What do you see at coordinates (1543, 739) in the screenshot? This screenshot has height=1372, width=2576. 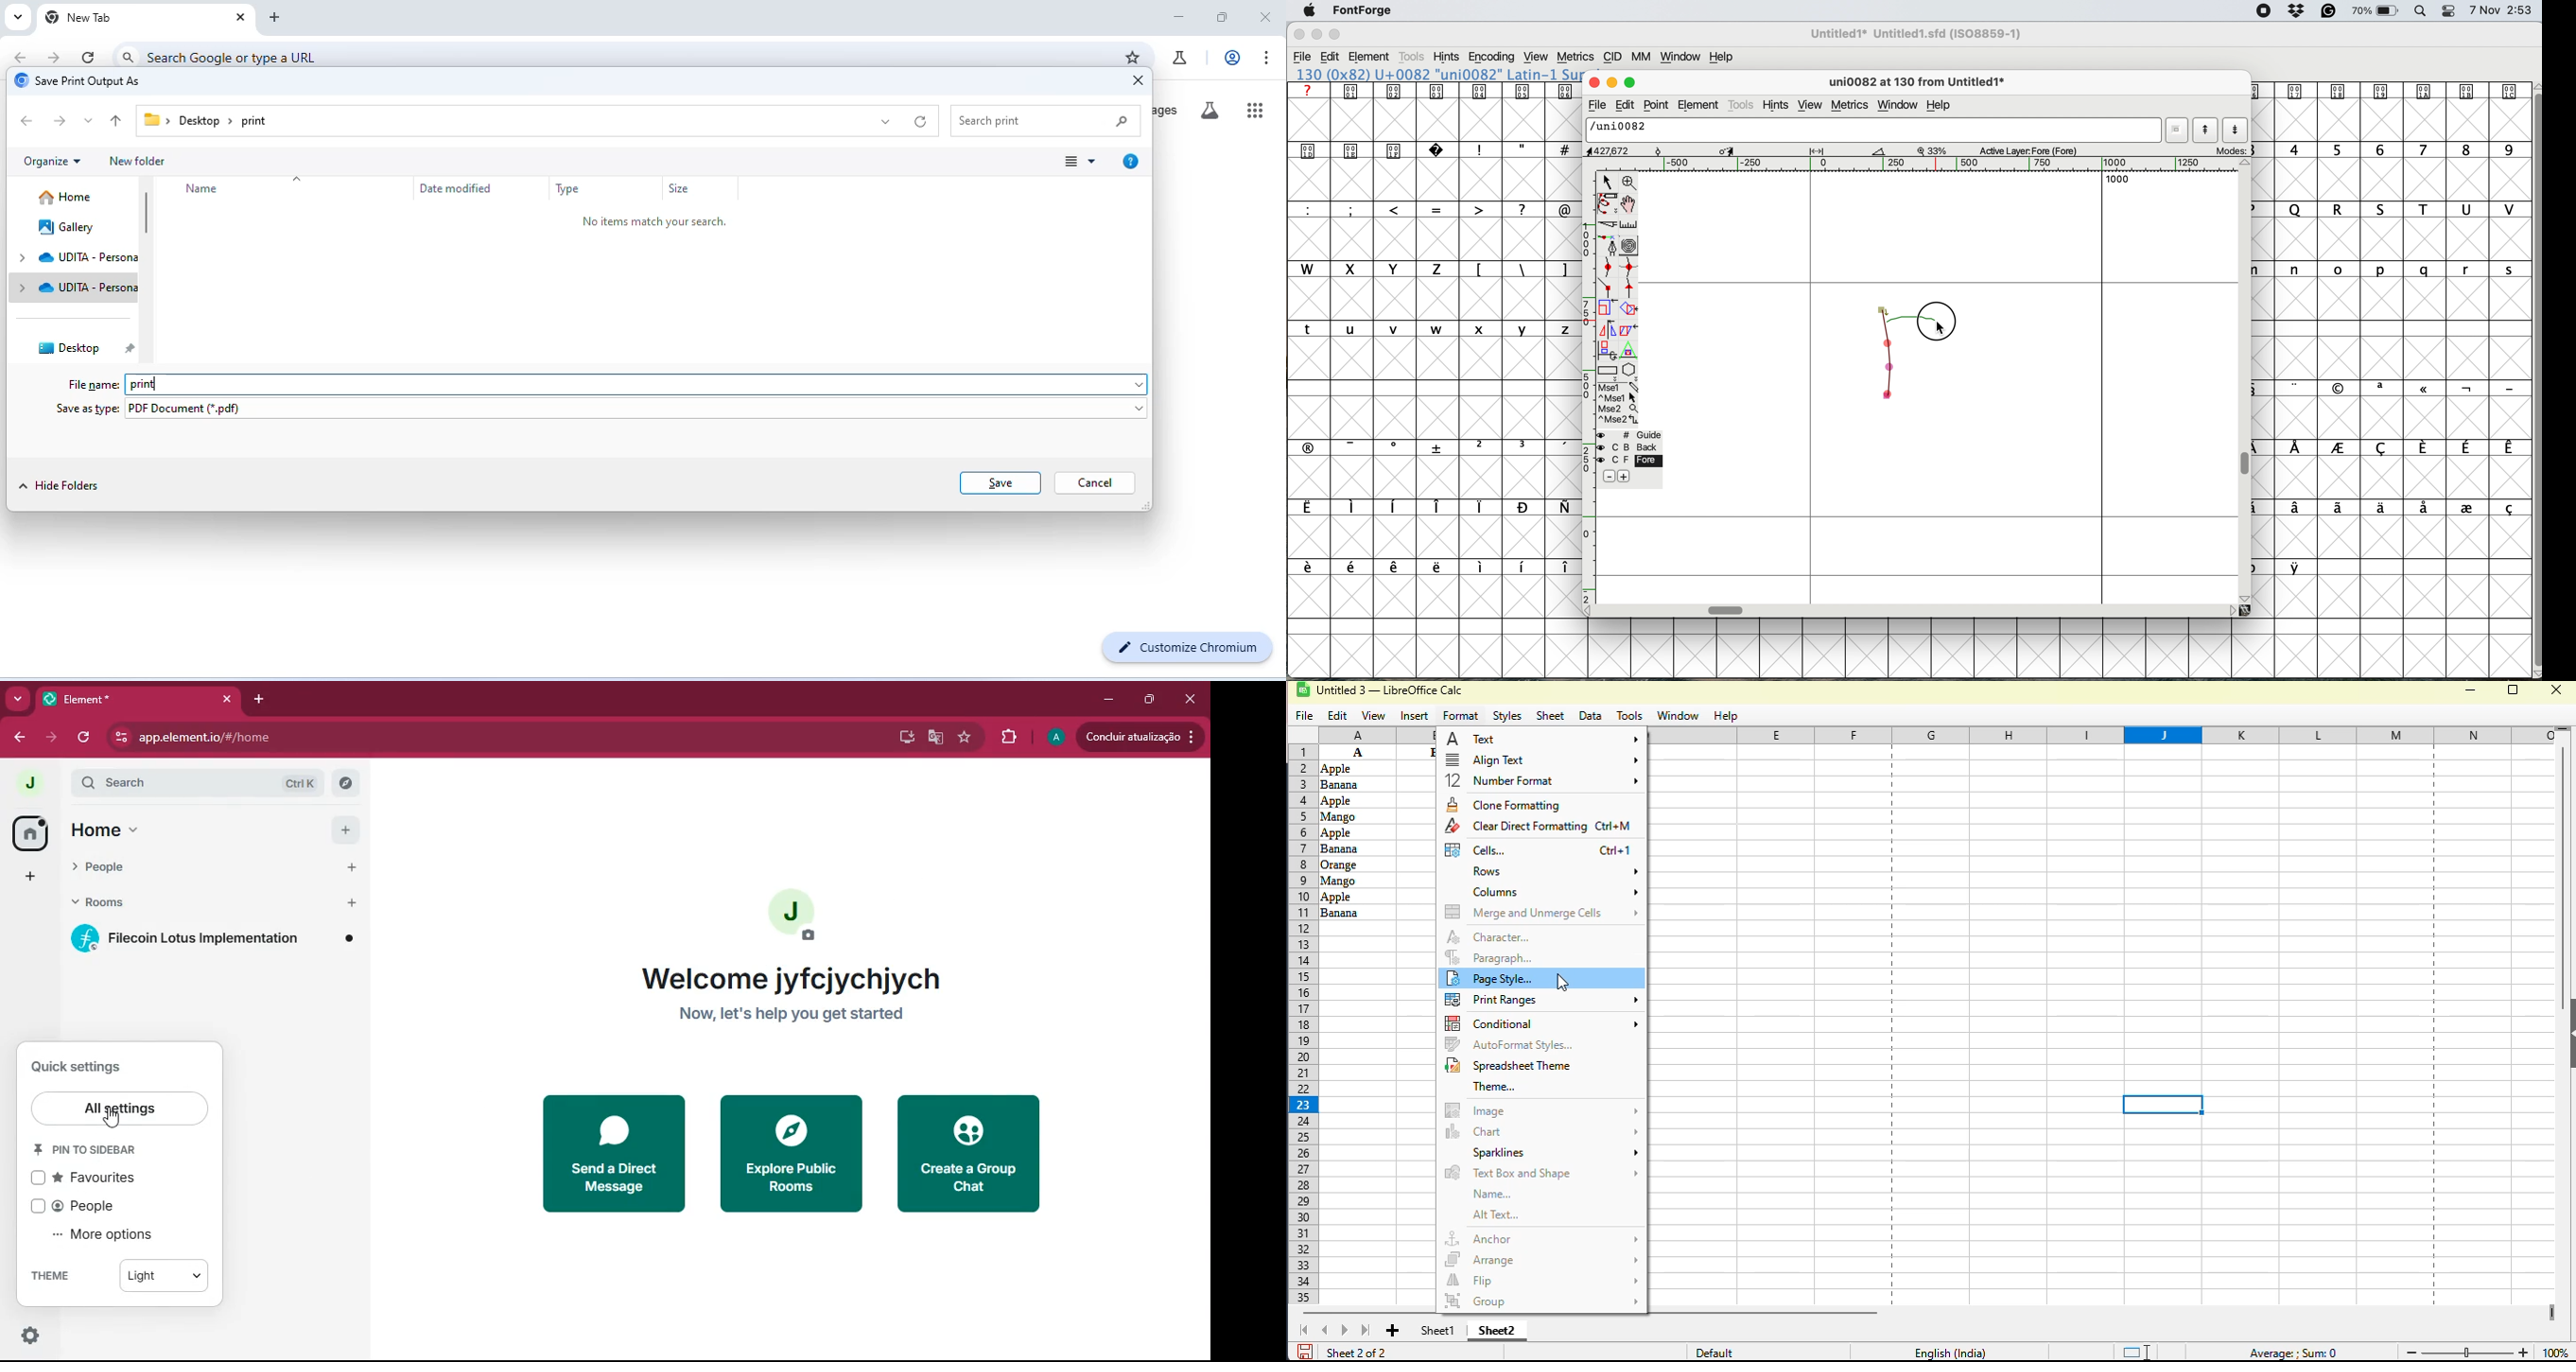 I see `text` at bounding box center [1543, 739].